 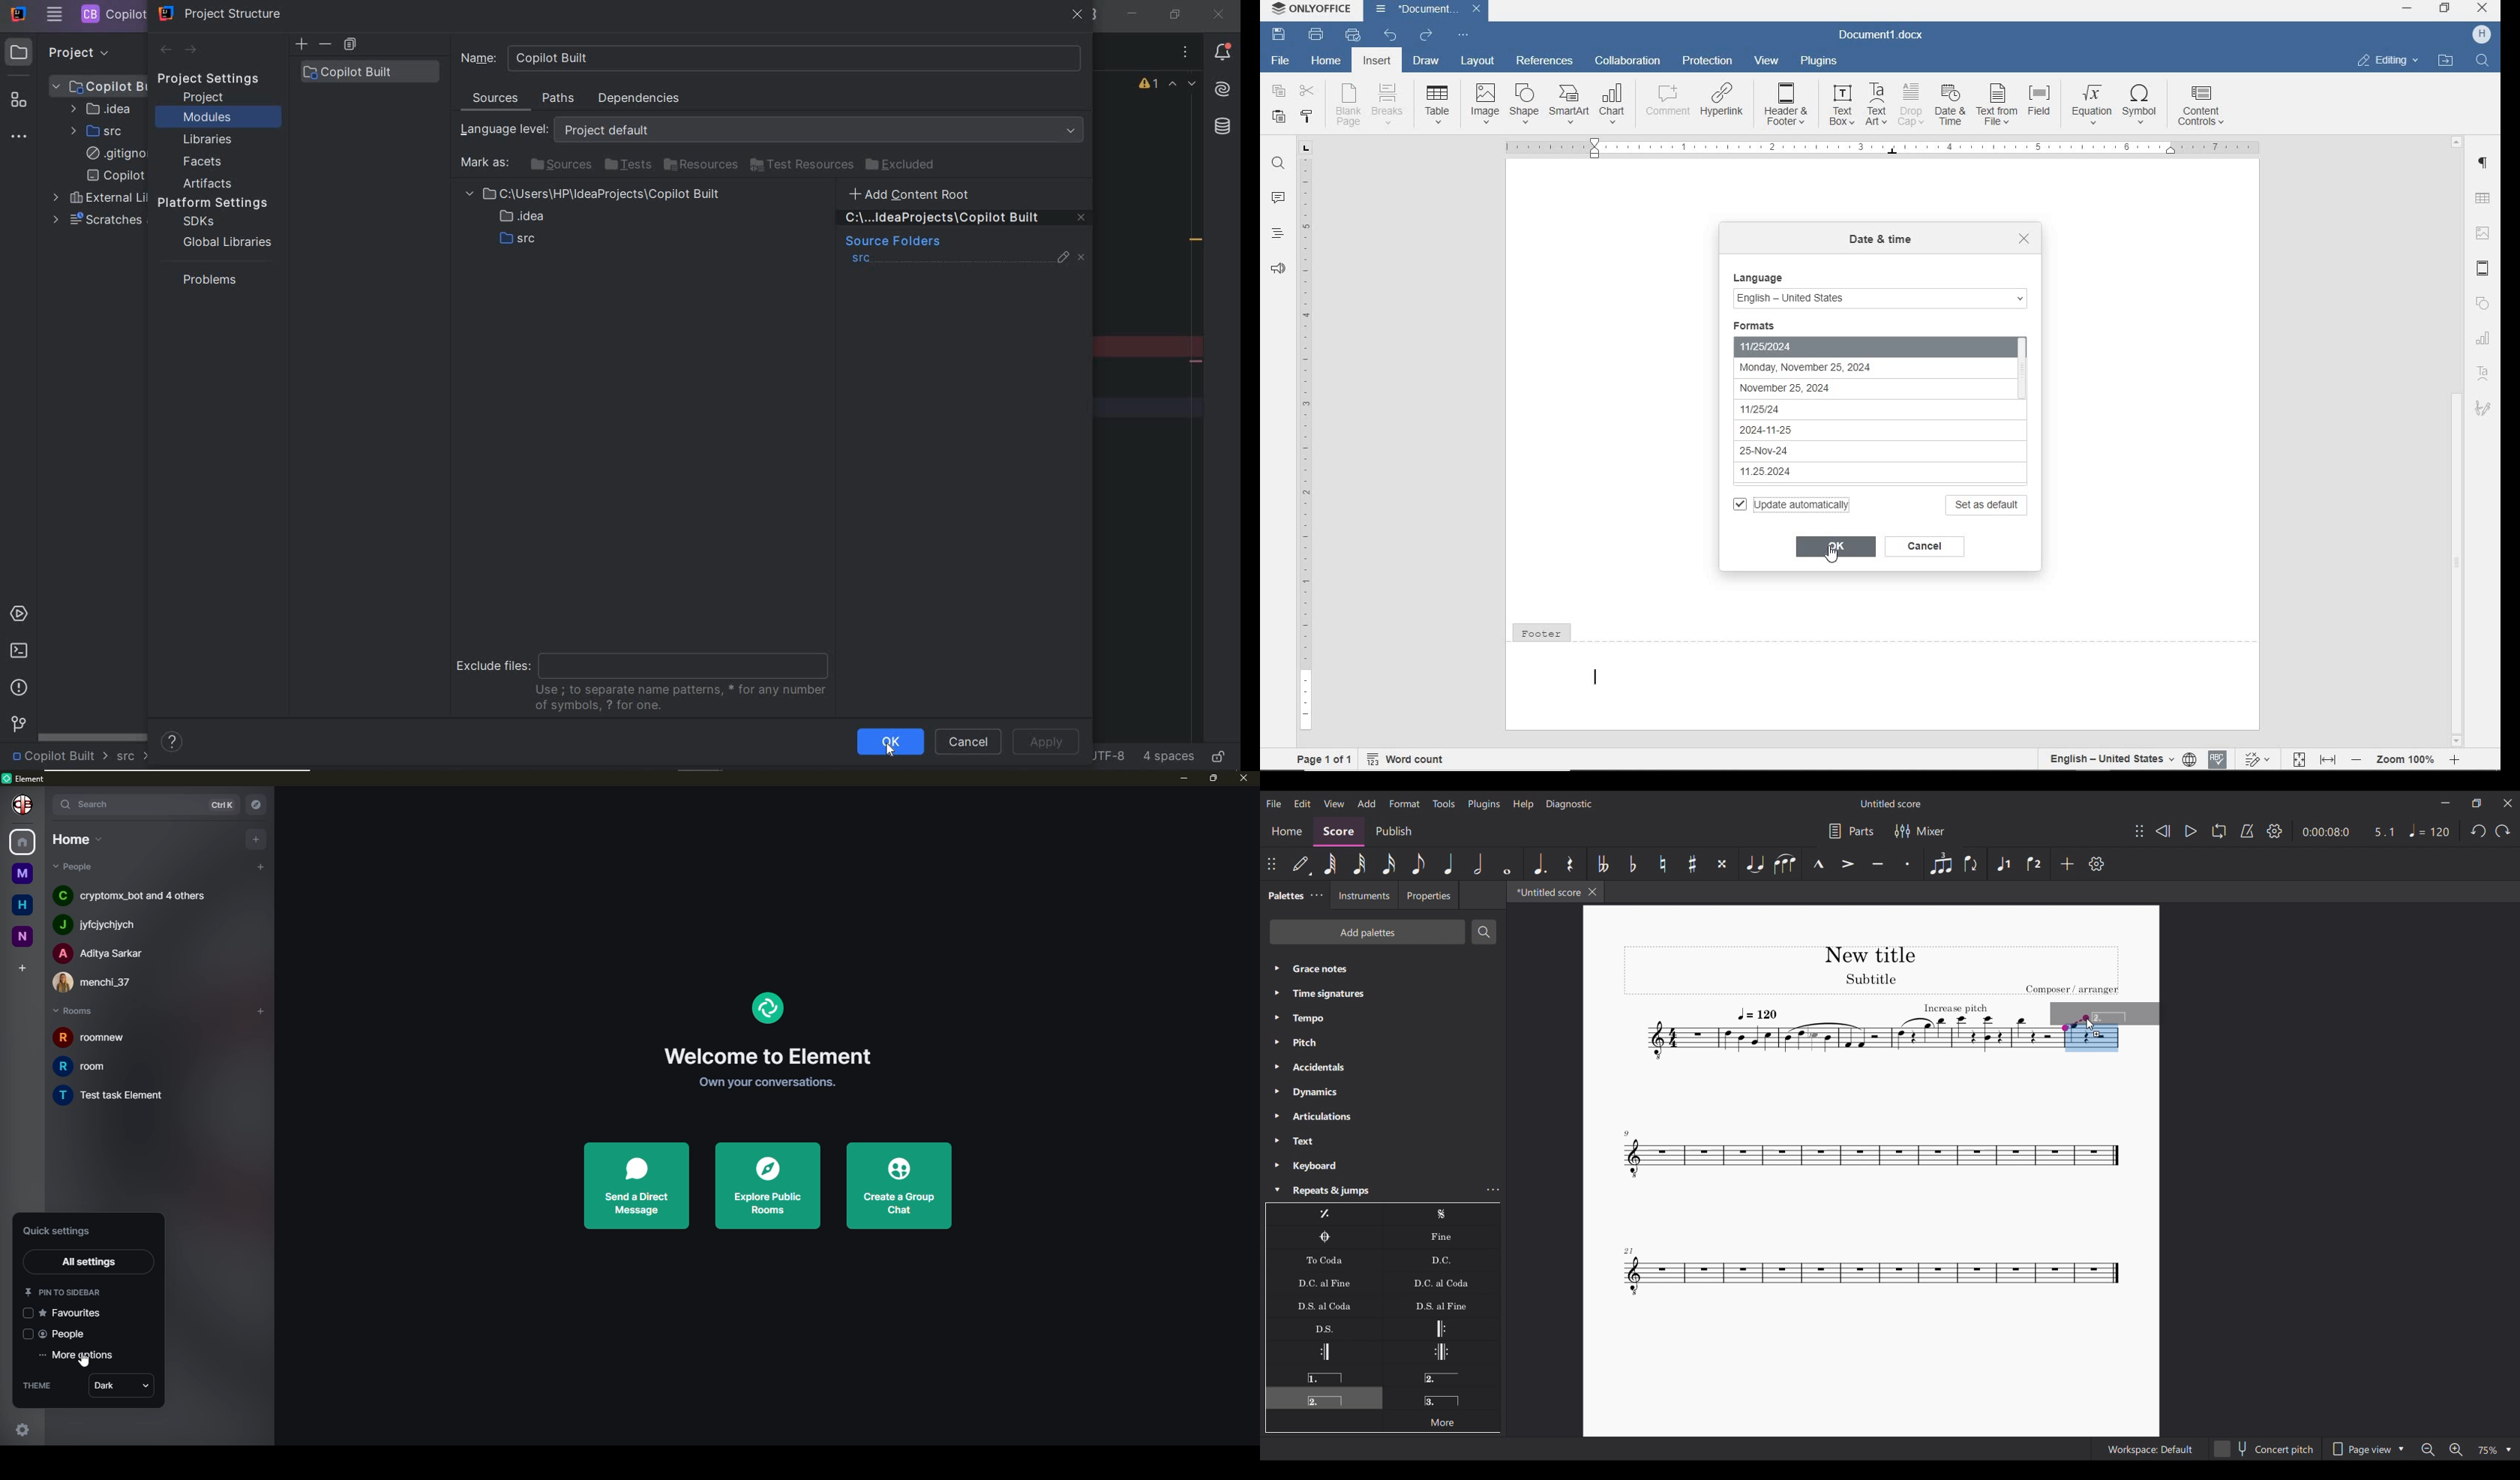 I want to click on Settings, so click(x=2097, y=864).